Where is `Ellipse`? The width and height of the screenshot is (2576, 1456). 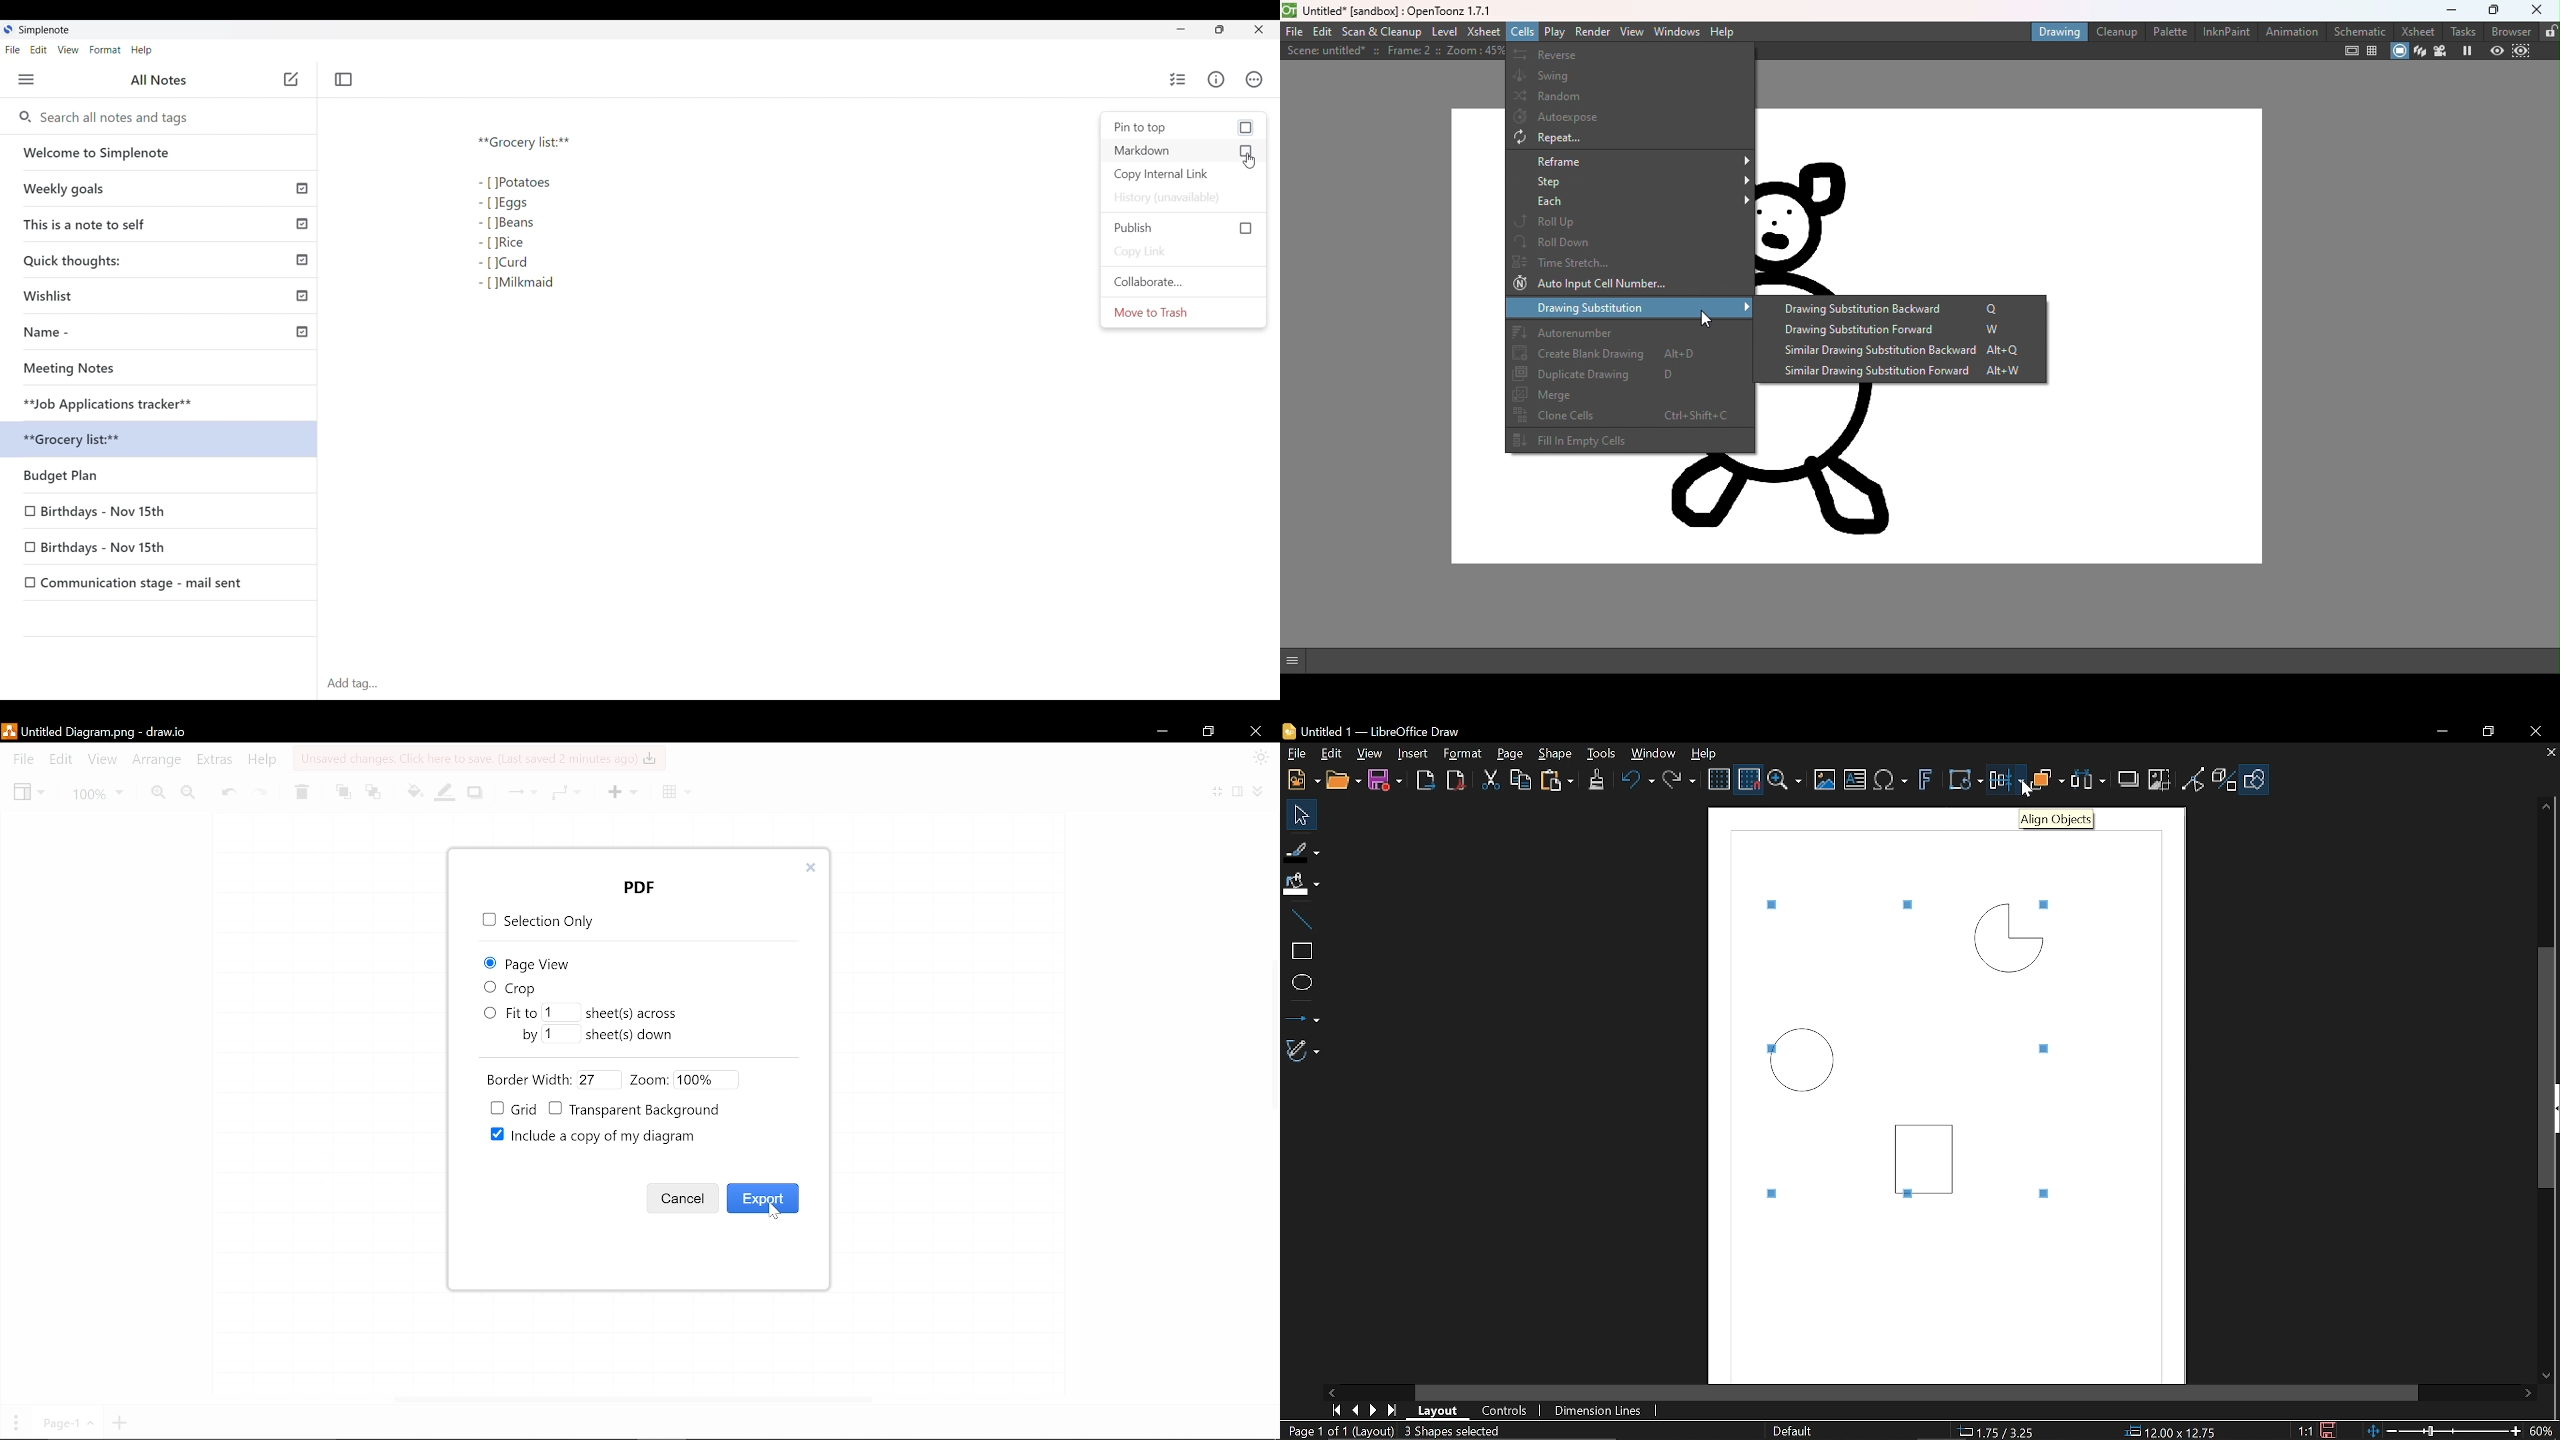
Ellipse is located at coordinates (1300, 983).